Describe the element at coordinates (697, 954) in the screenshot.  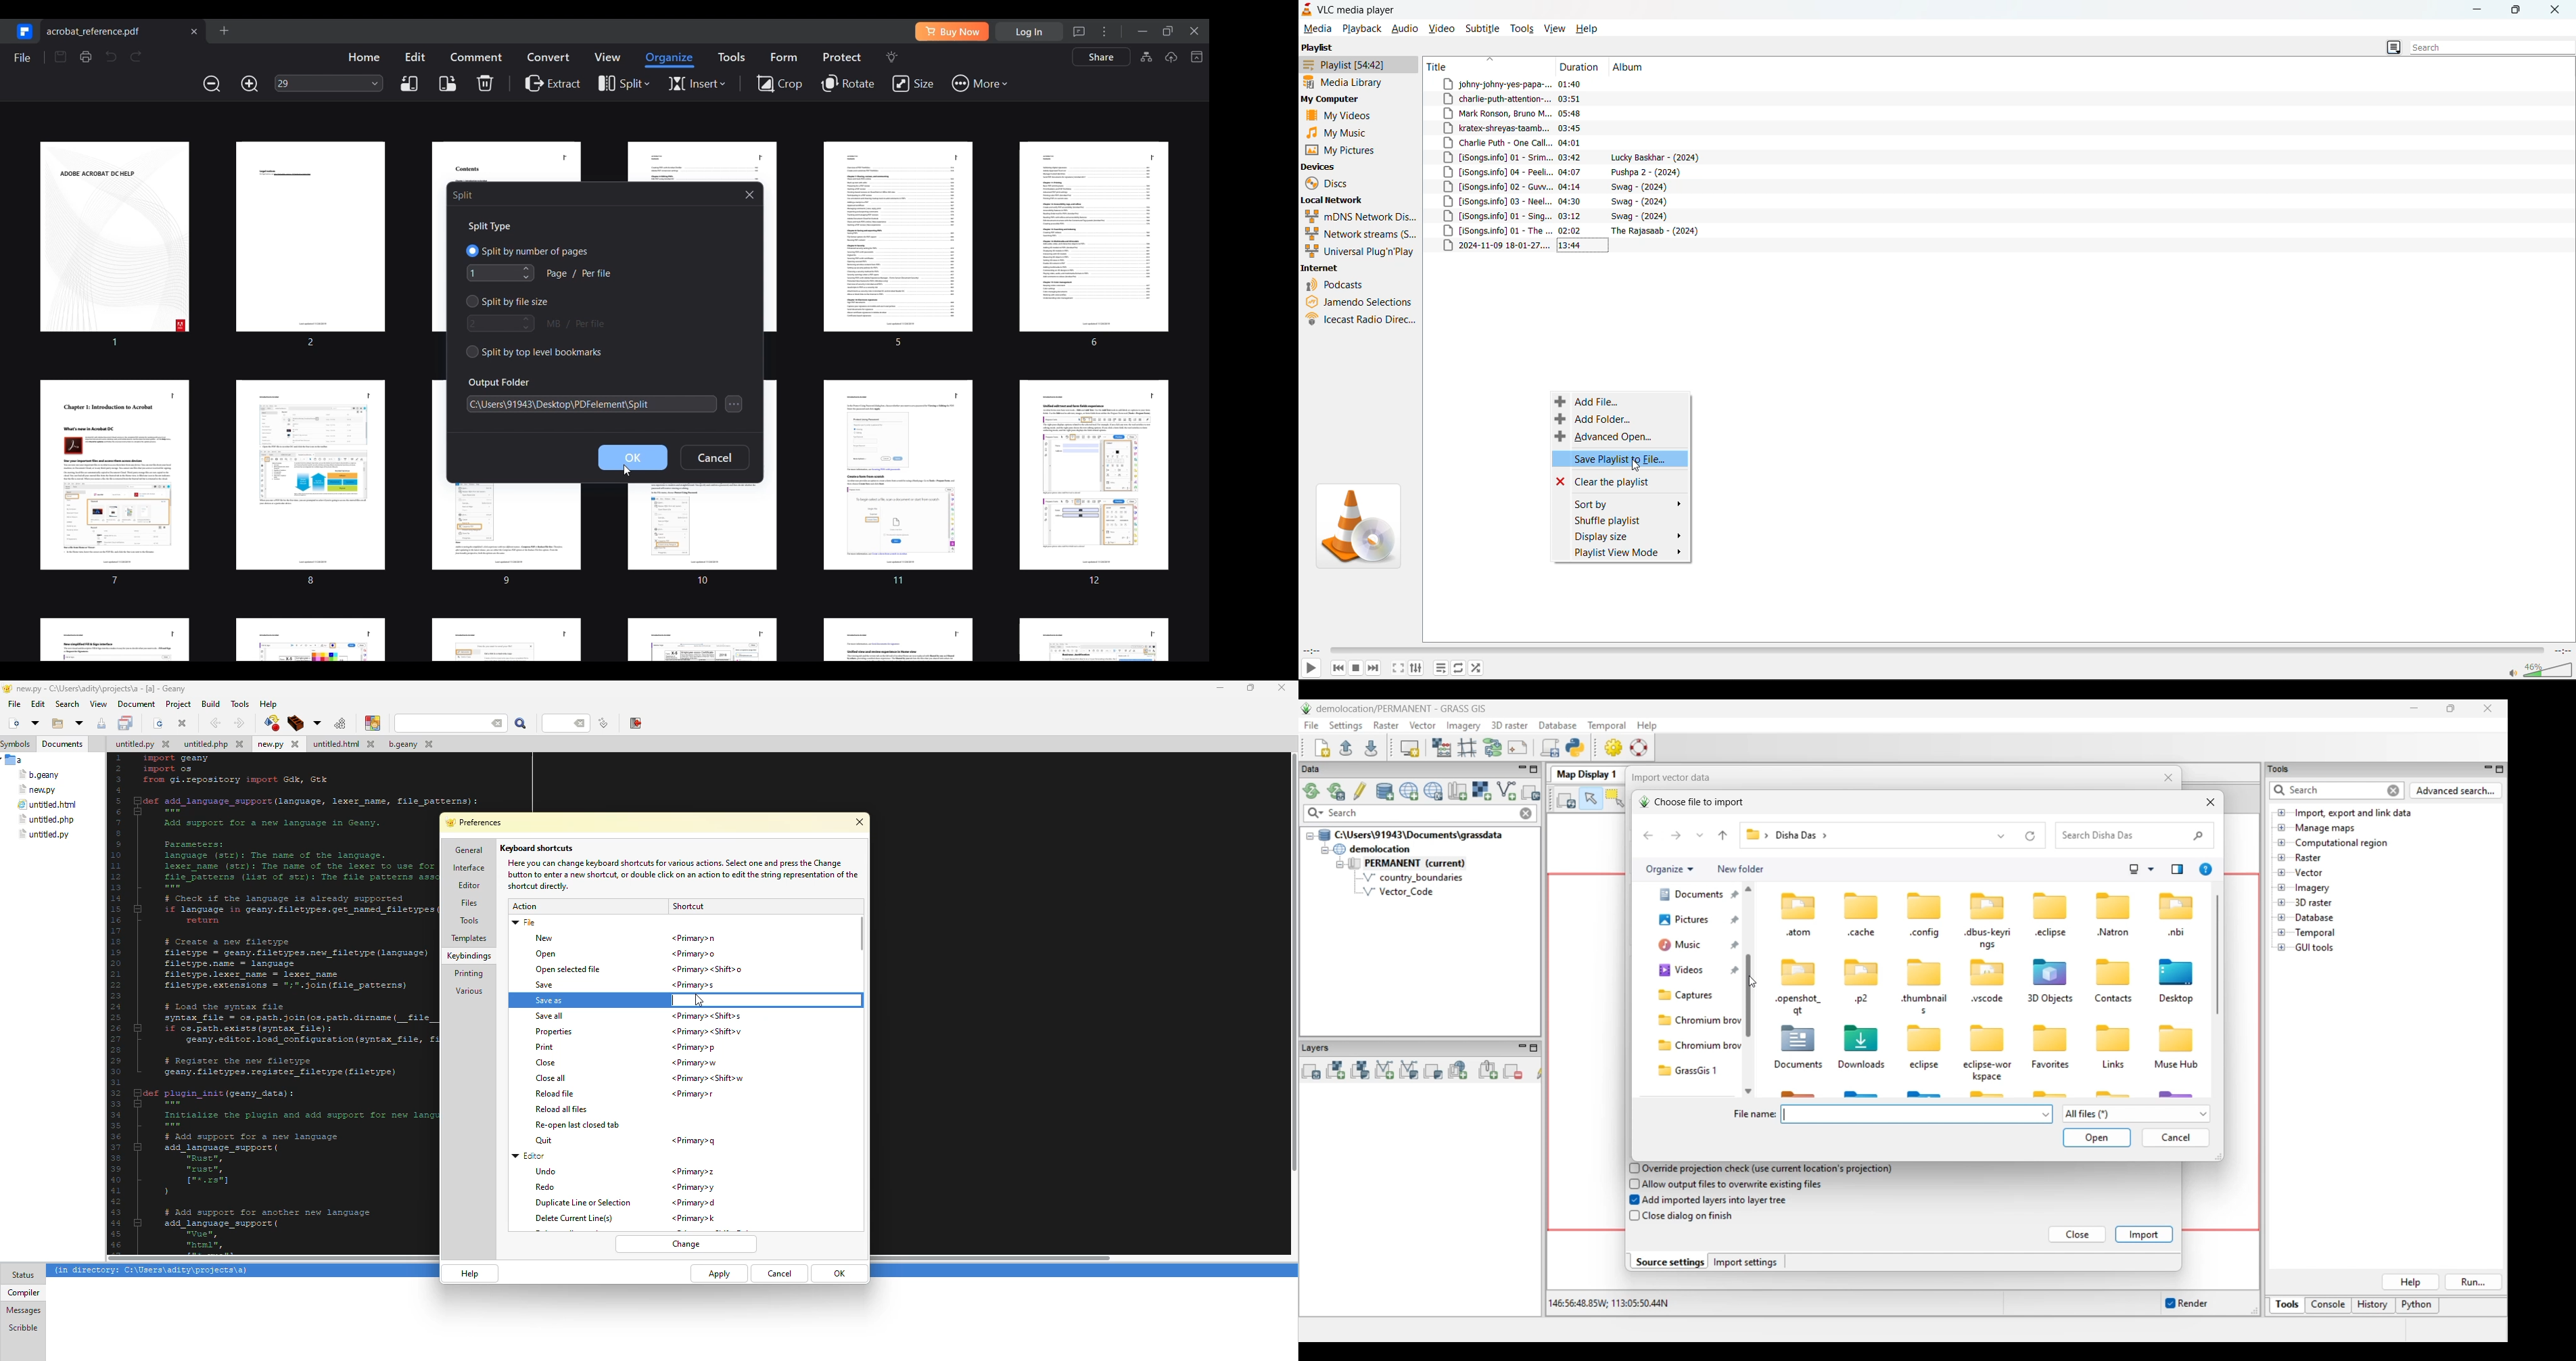
I see `shortcut` at that location.